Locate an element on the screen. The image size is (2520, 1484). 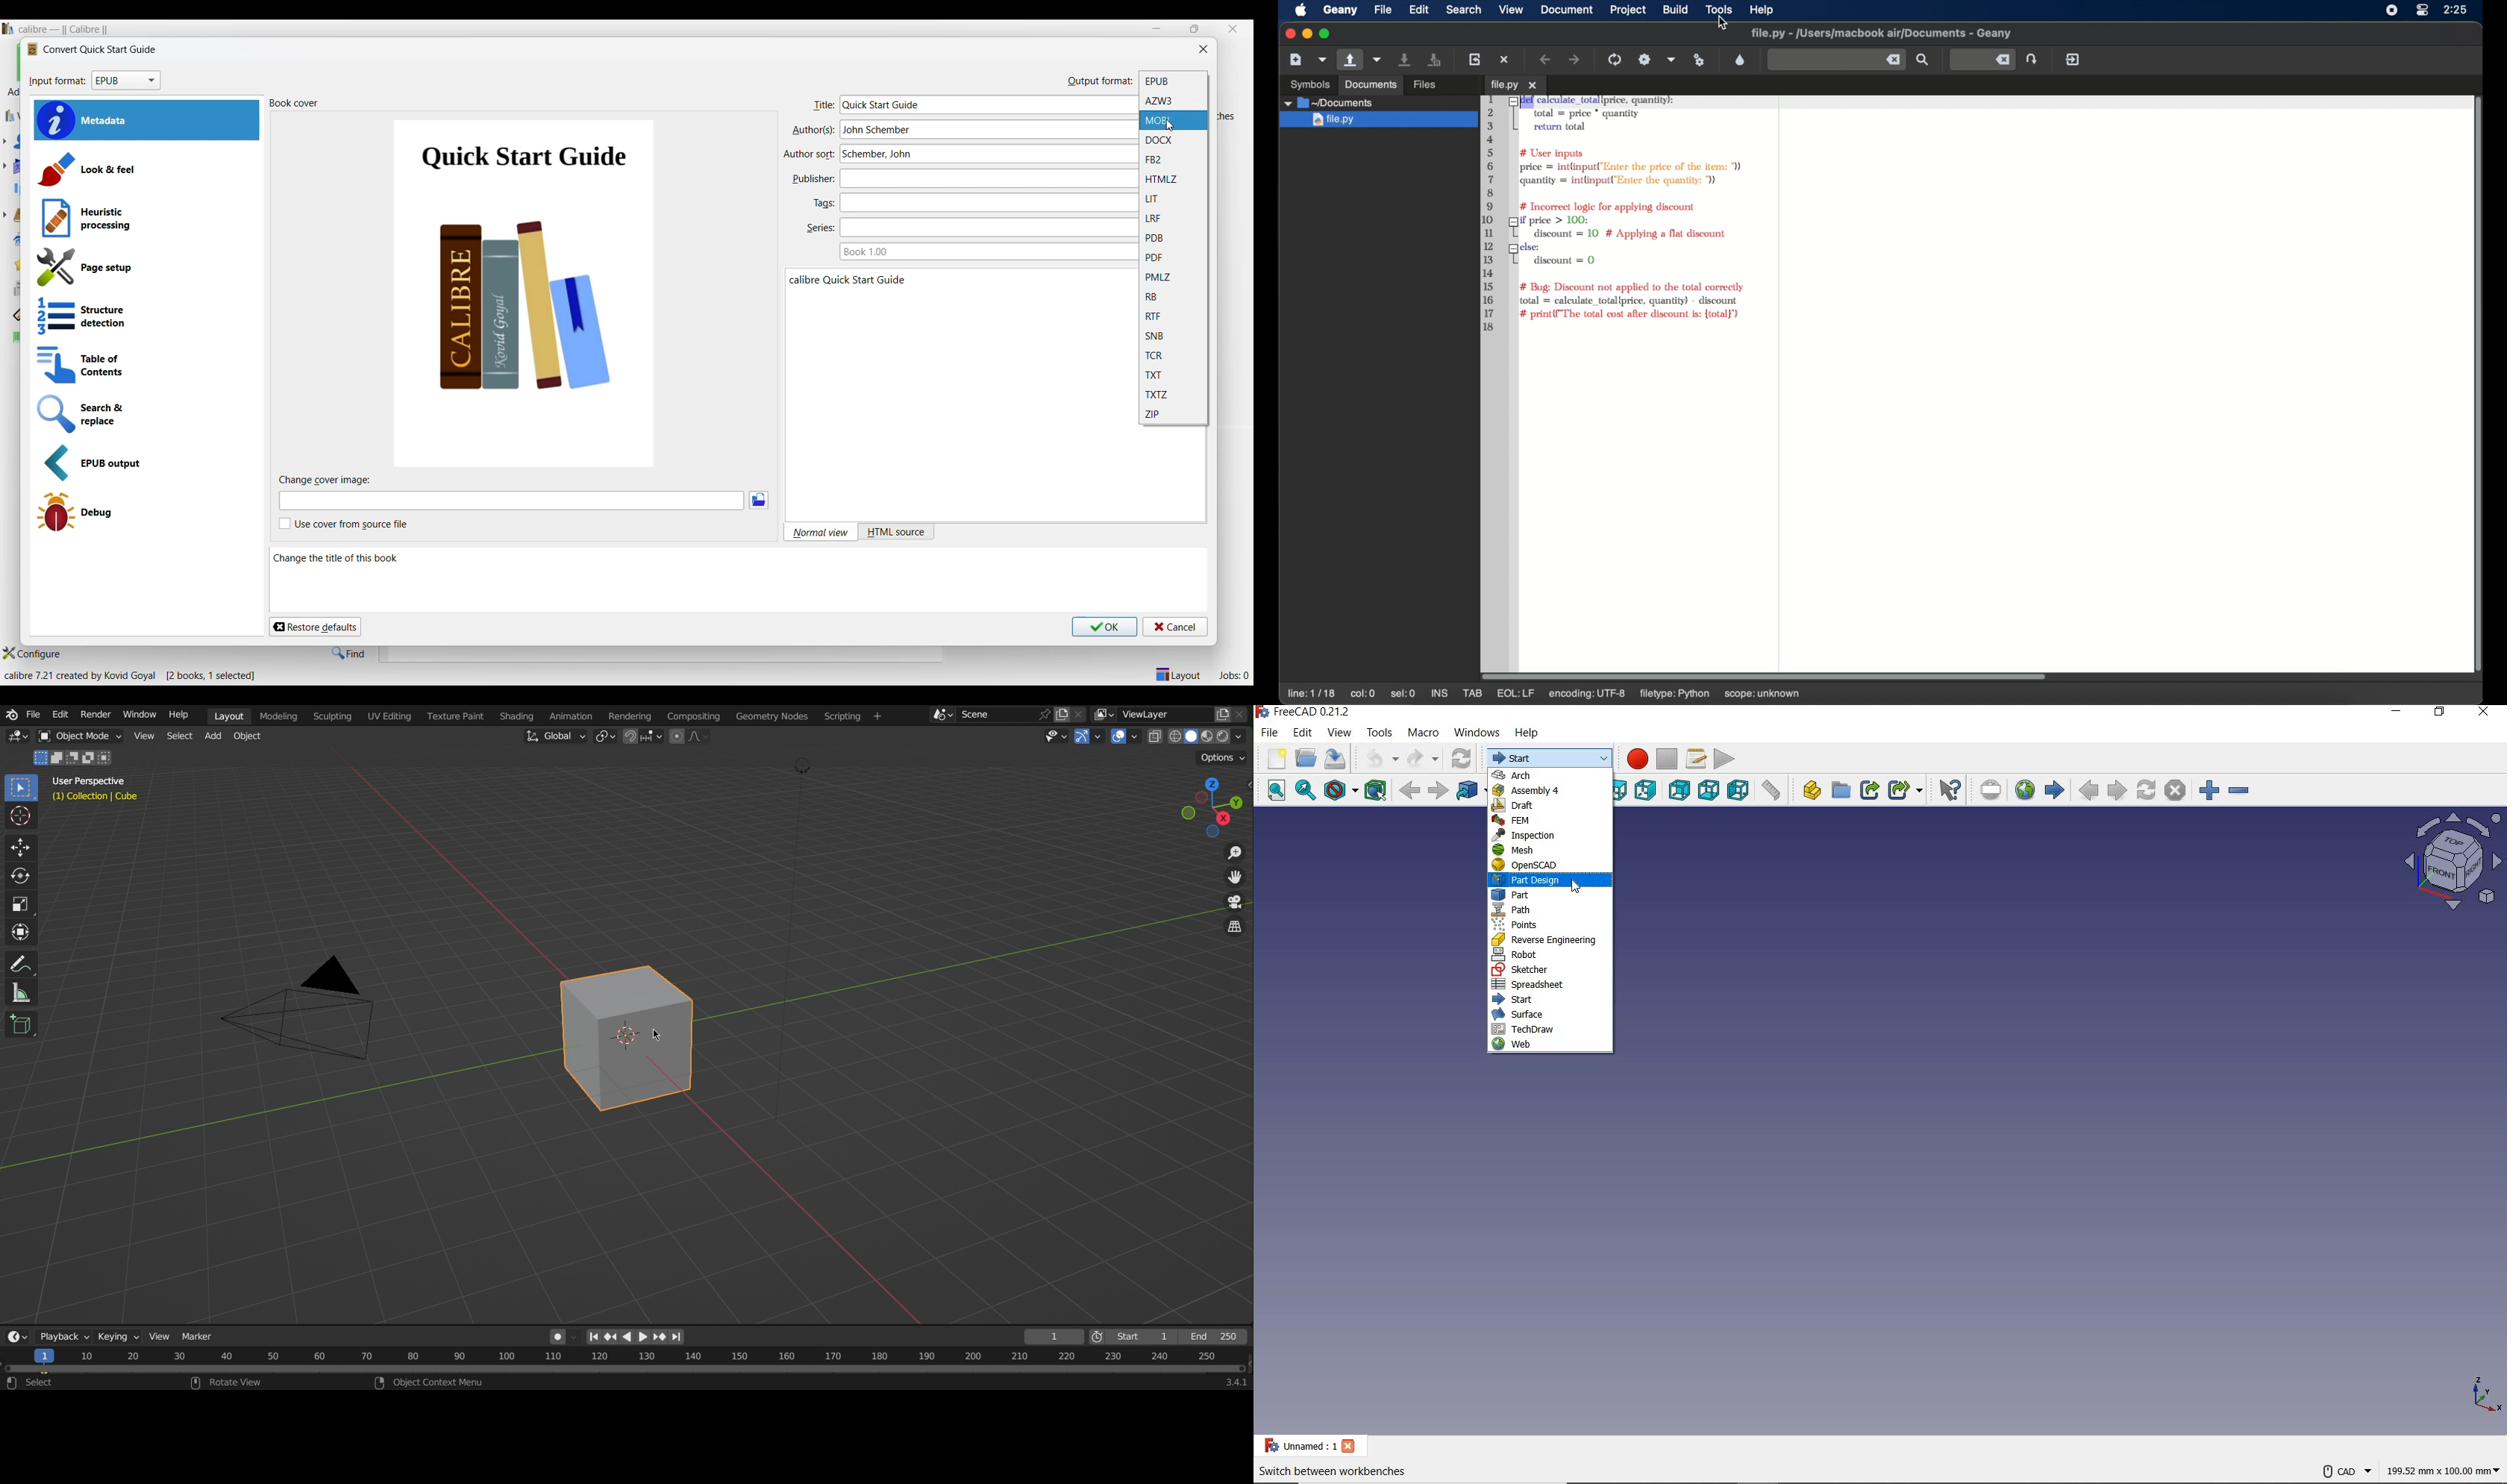
Logo and name of current window is located at coordinates (91, 50).